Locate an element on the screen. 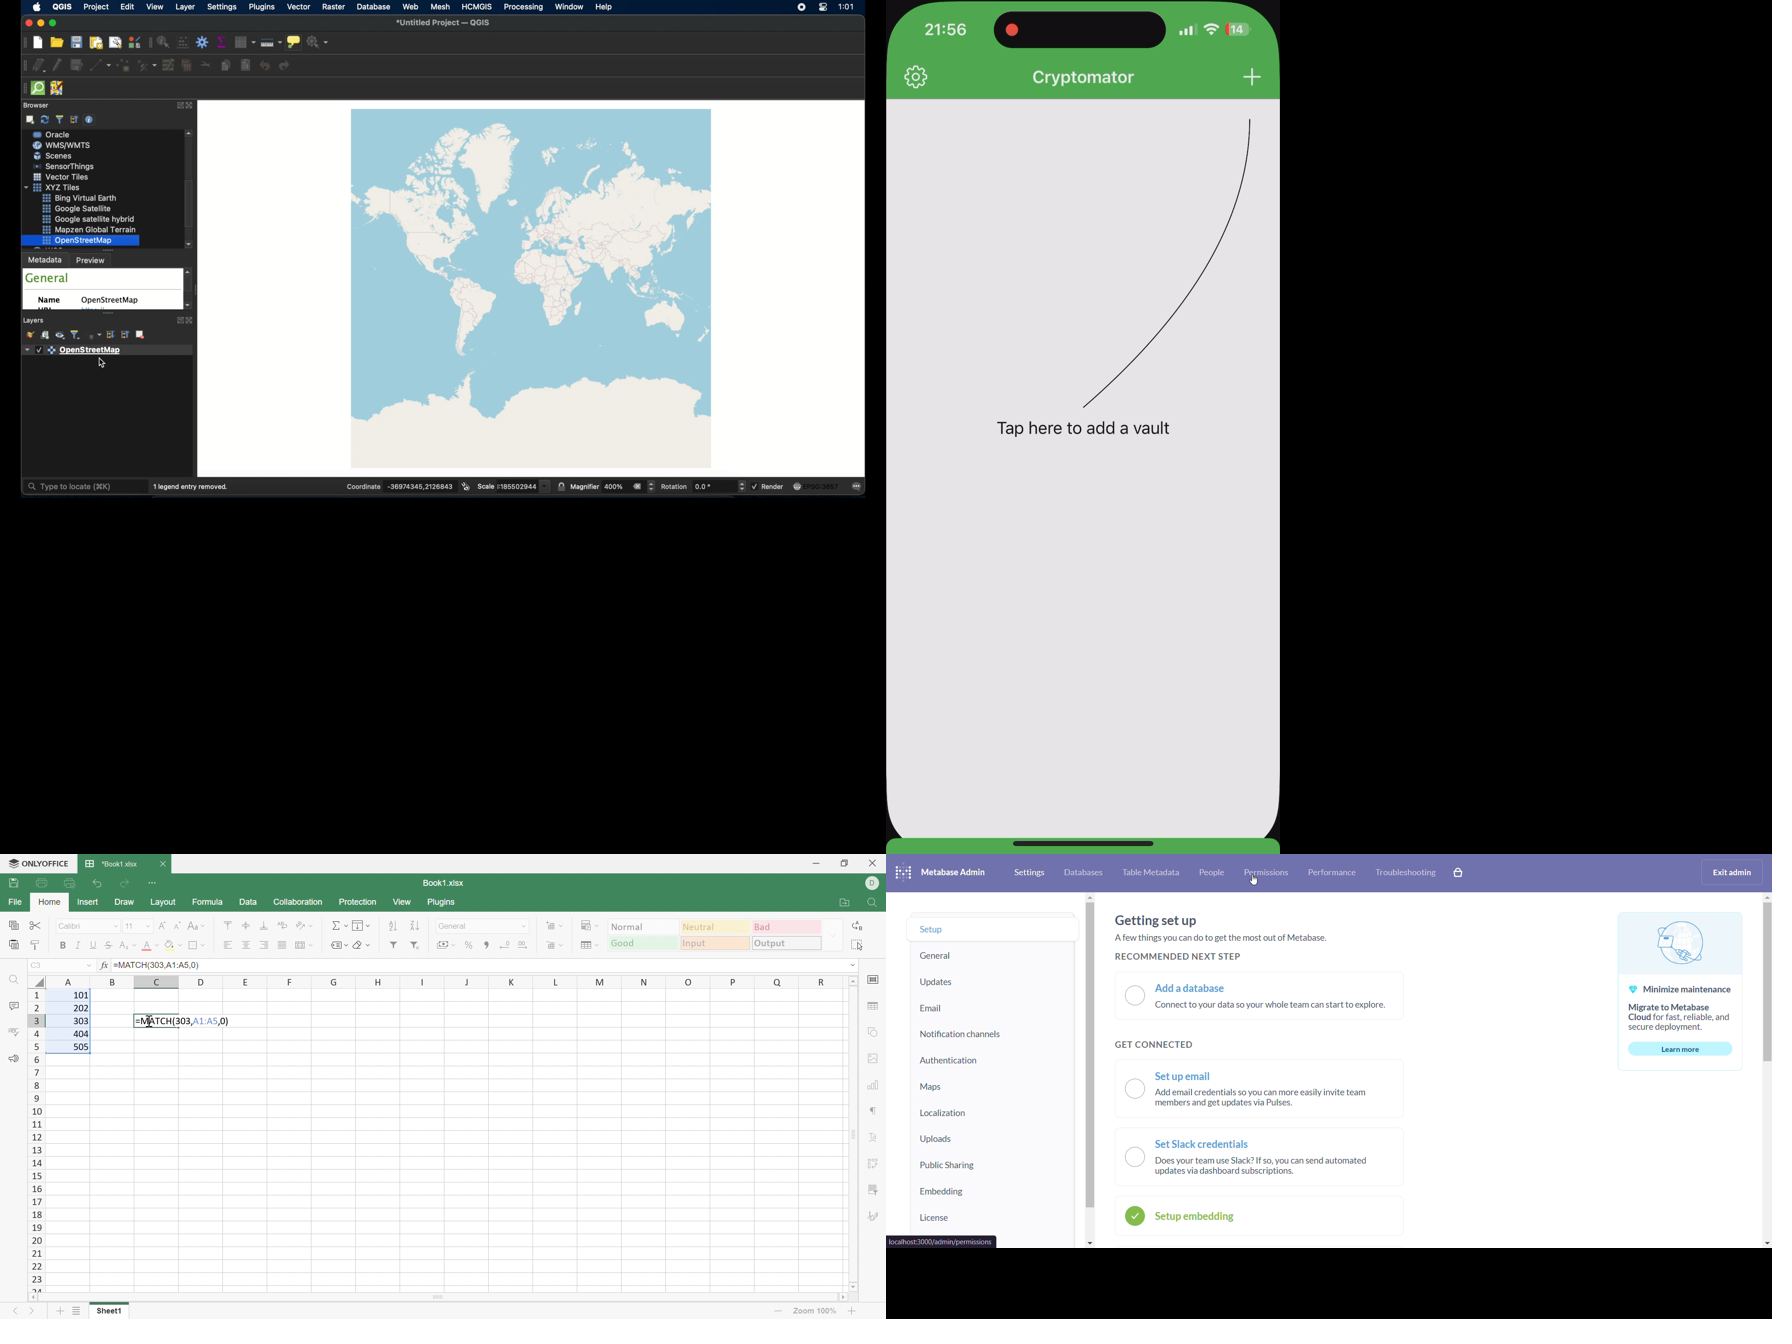 The height and width of the screenshot is (1344, 1792). Align center is located at coordinates (248, 944).